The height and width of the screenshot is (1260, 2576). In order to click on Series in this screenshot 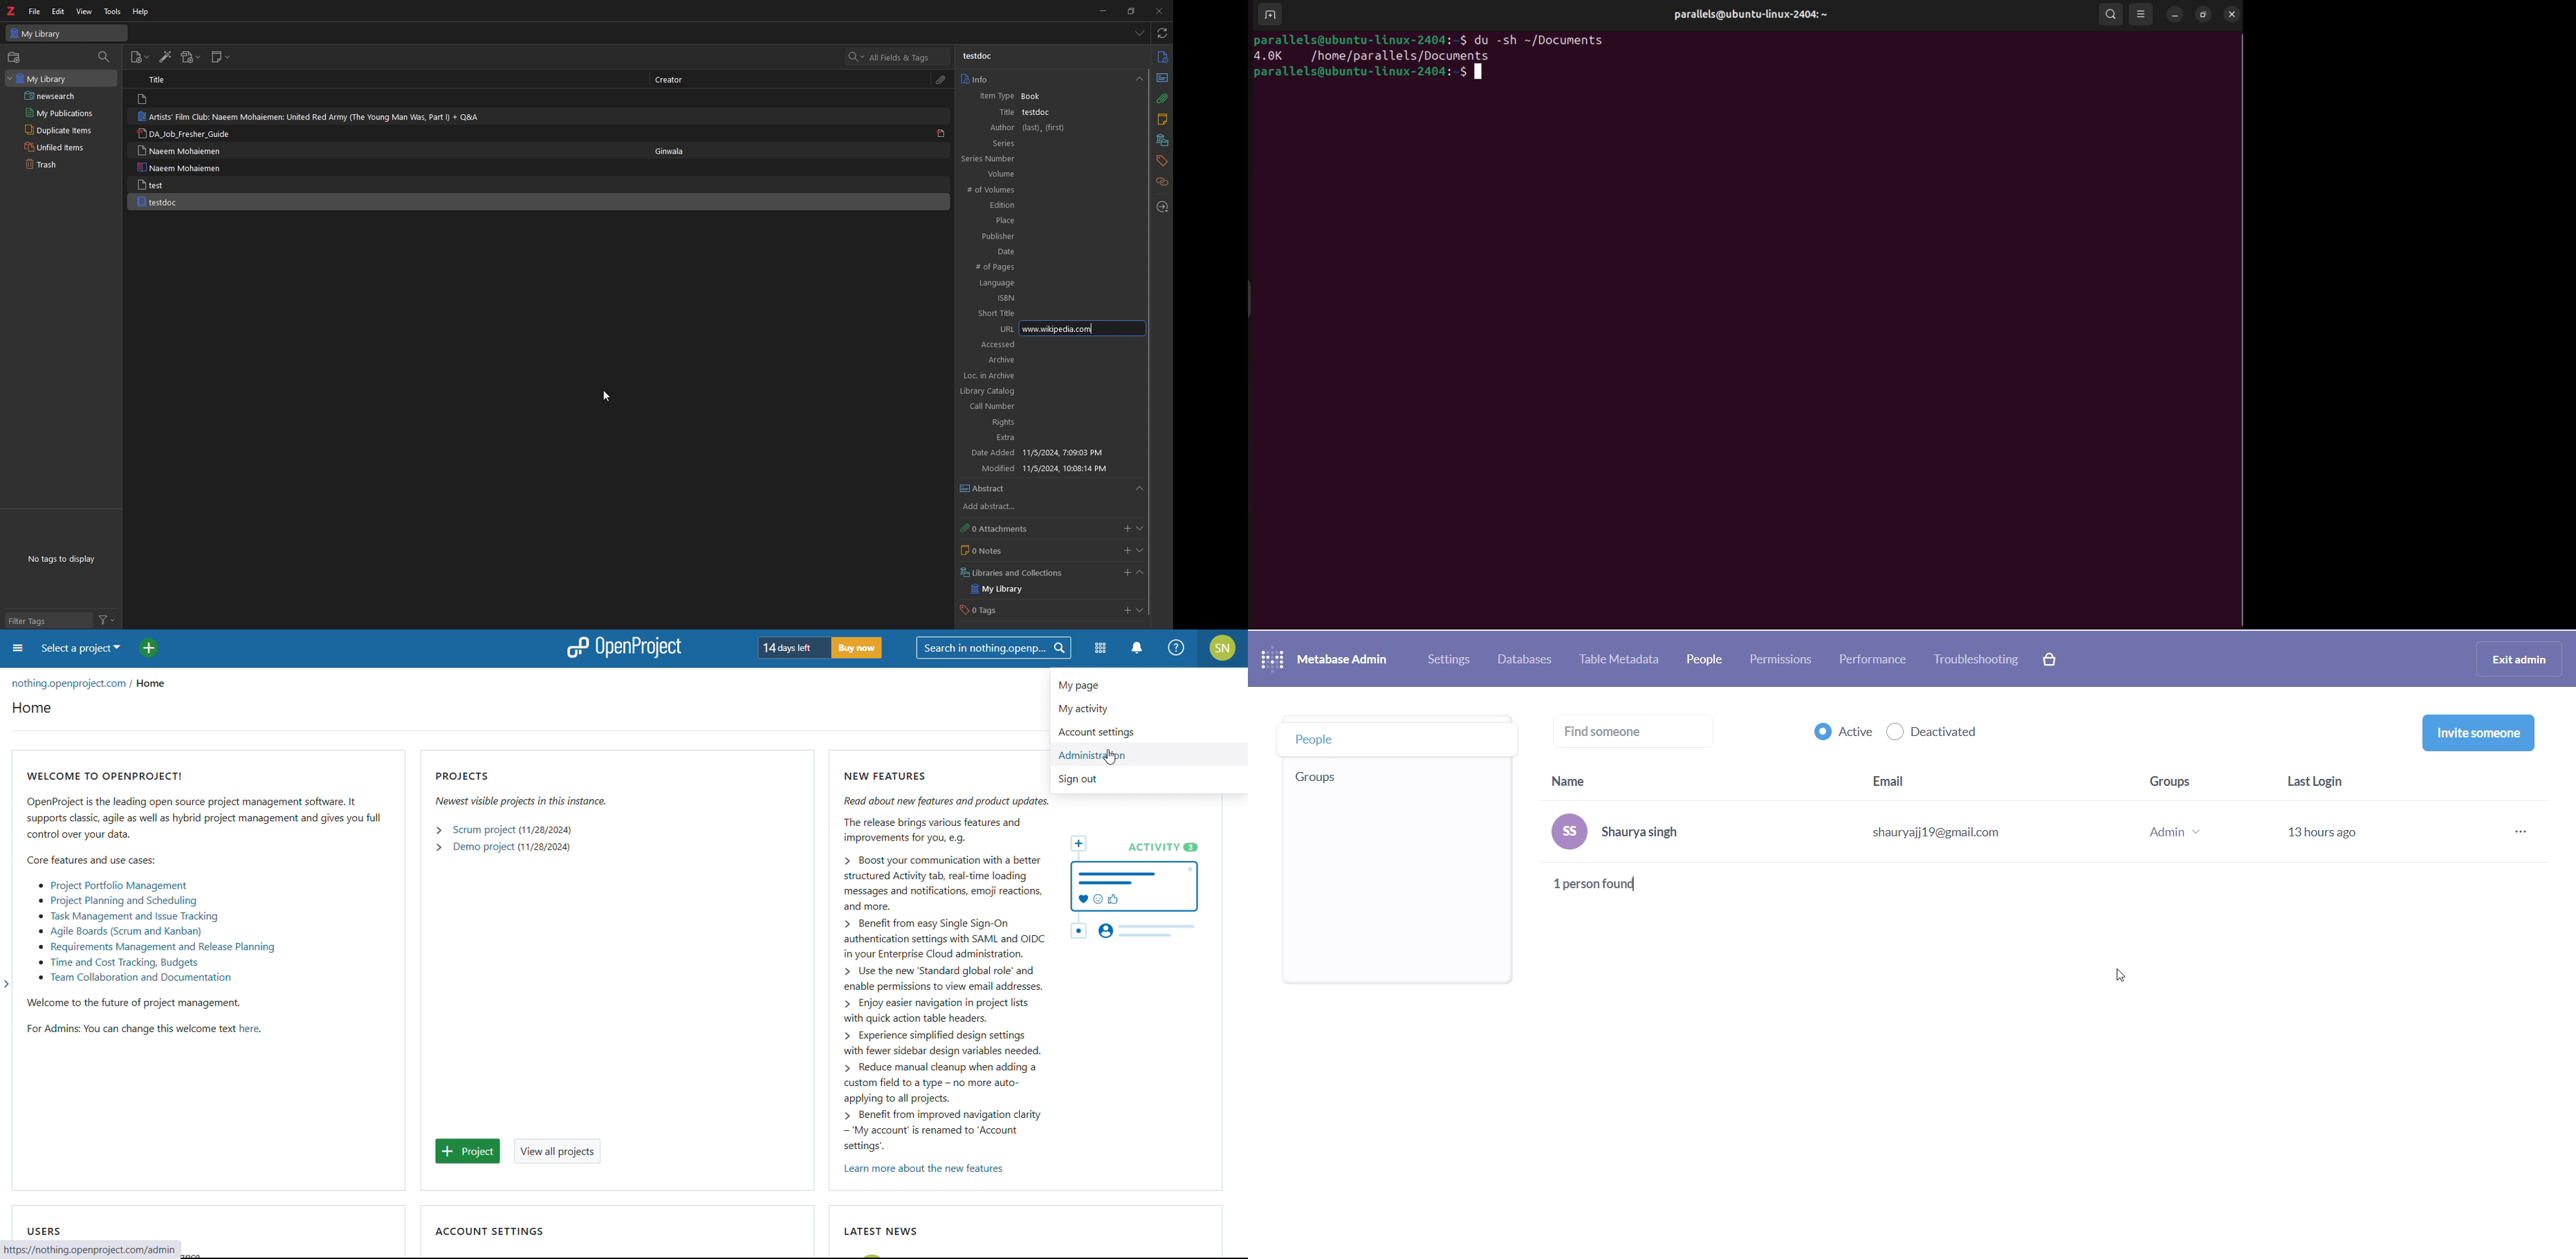, I will do `click(1029, 143)`.